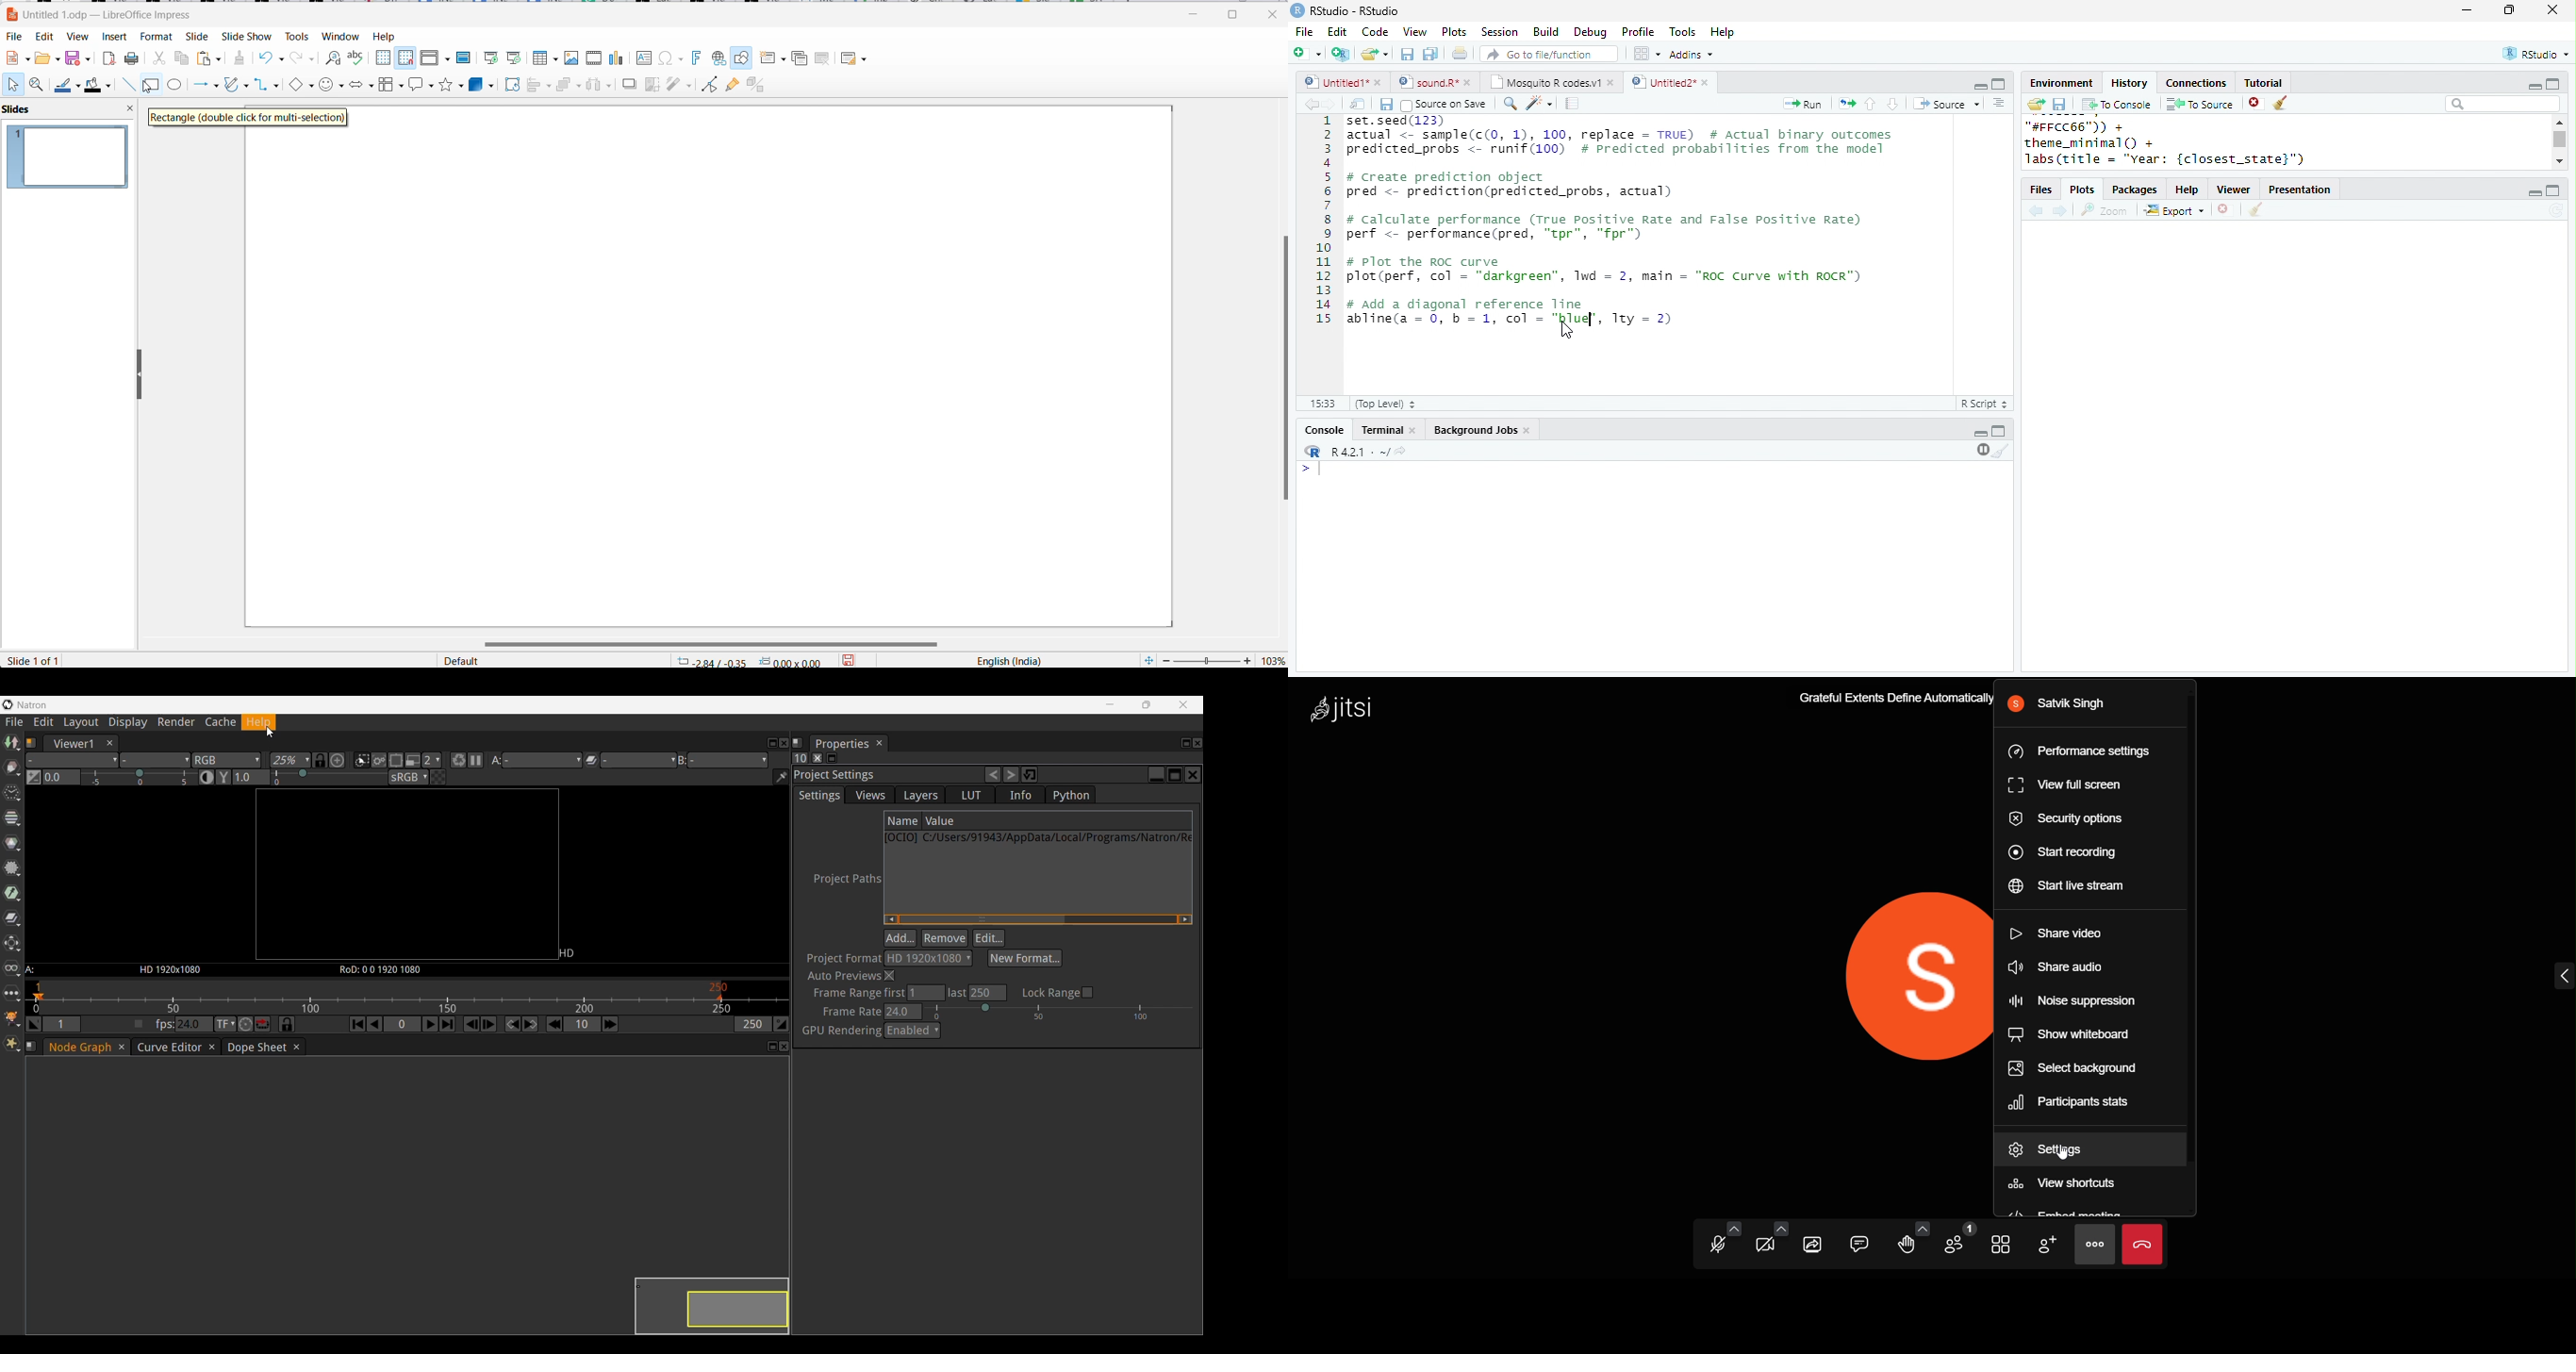  What do you see at coordinates (2553, 190) in the screenshot?
I see `maximize` at bounding box center [2553, 190].